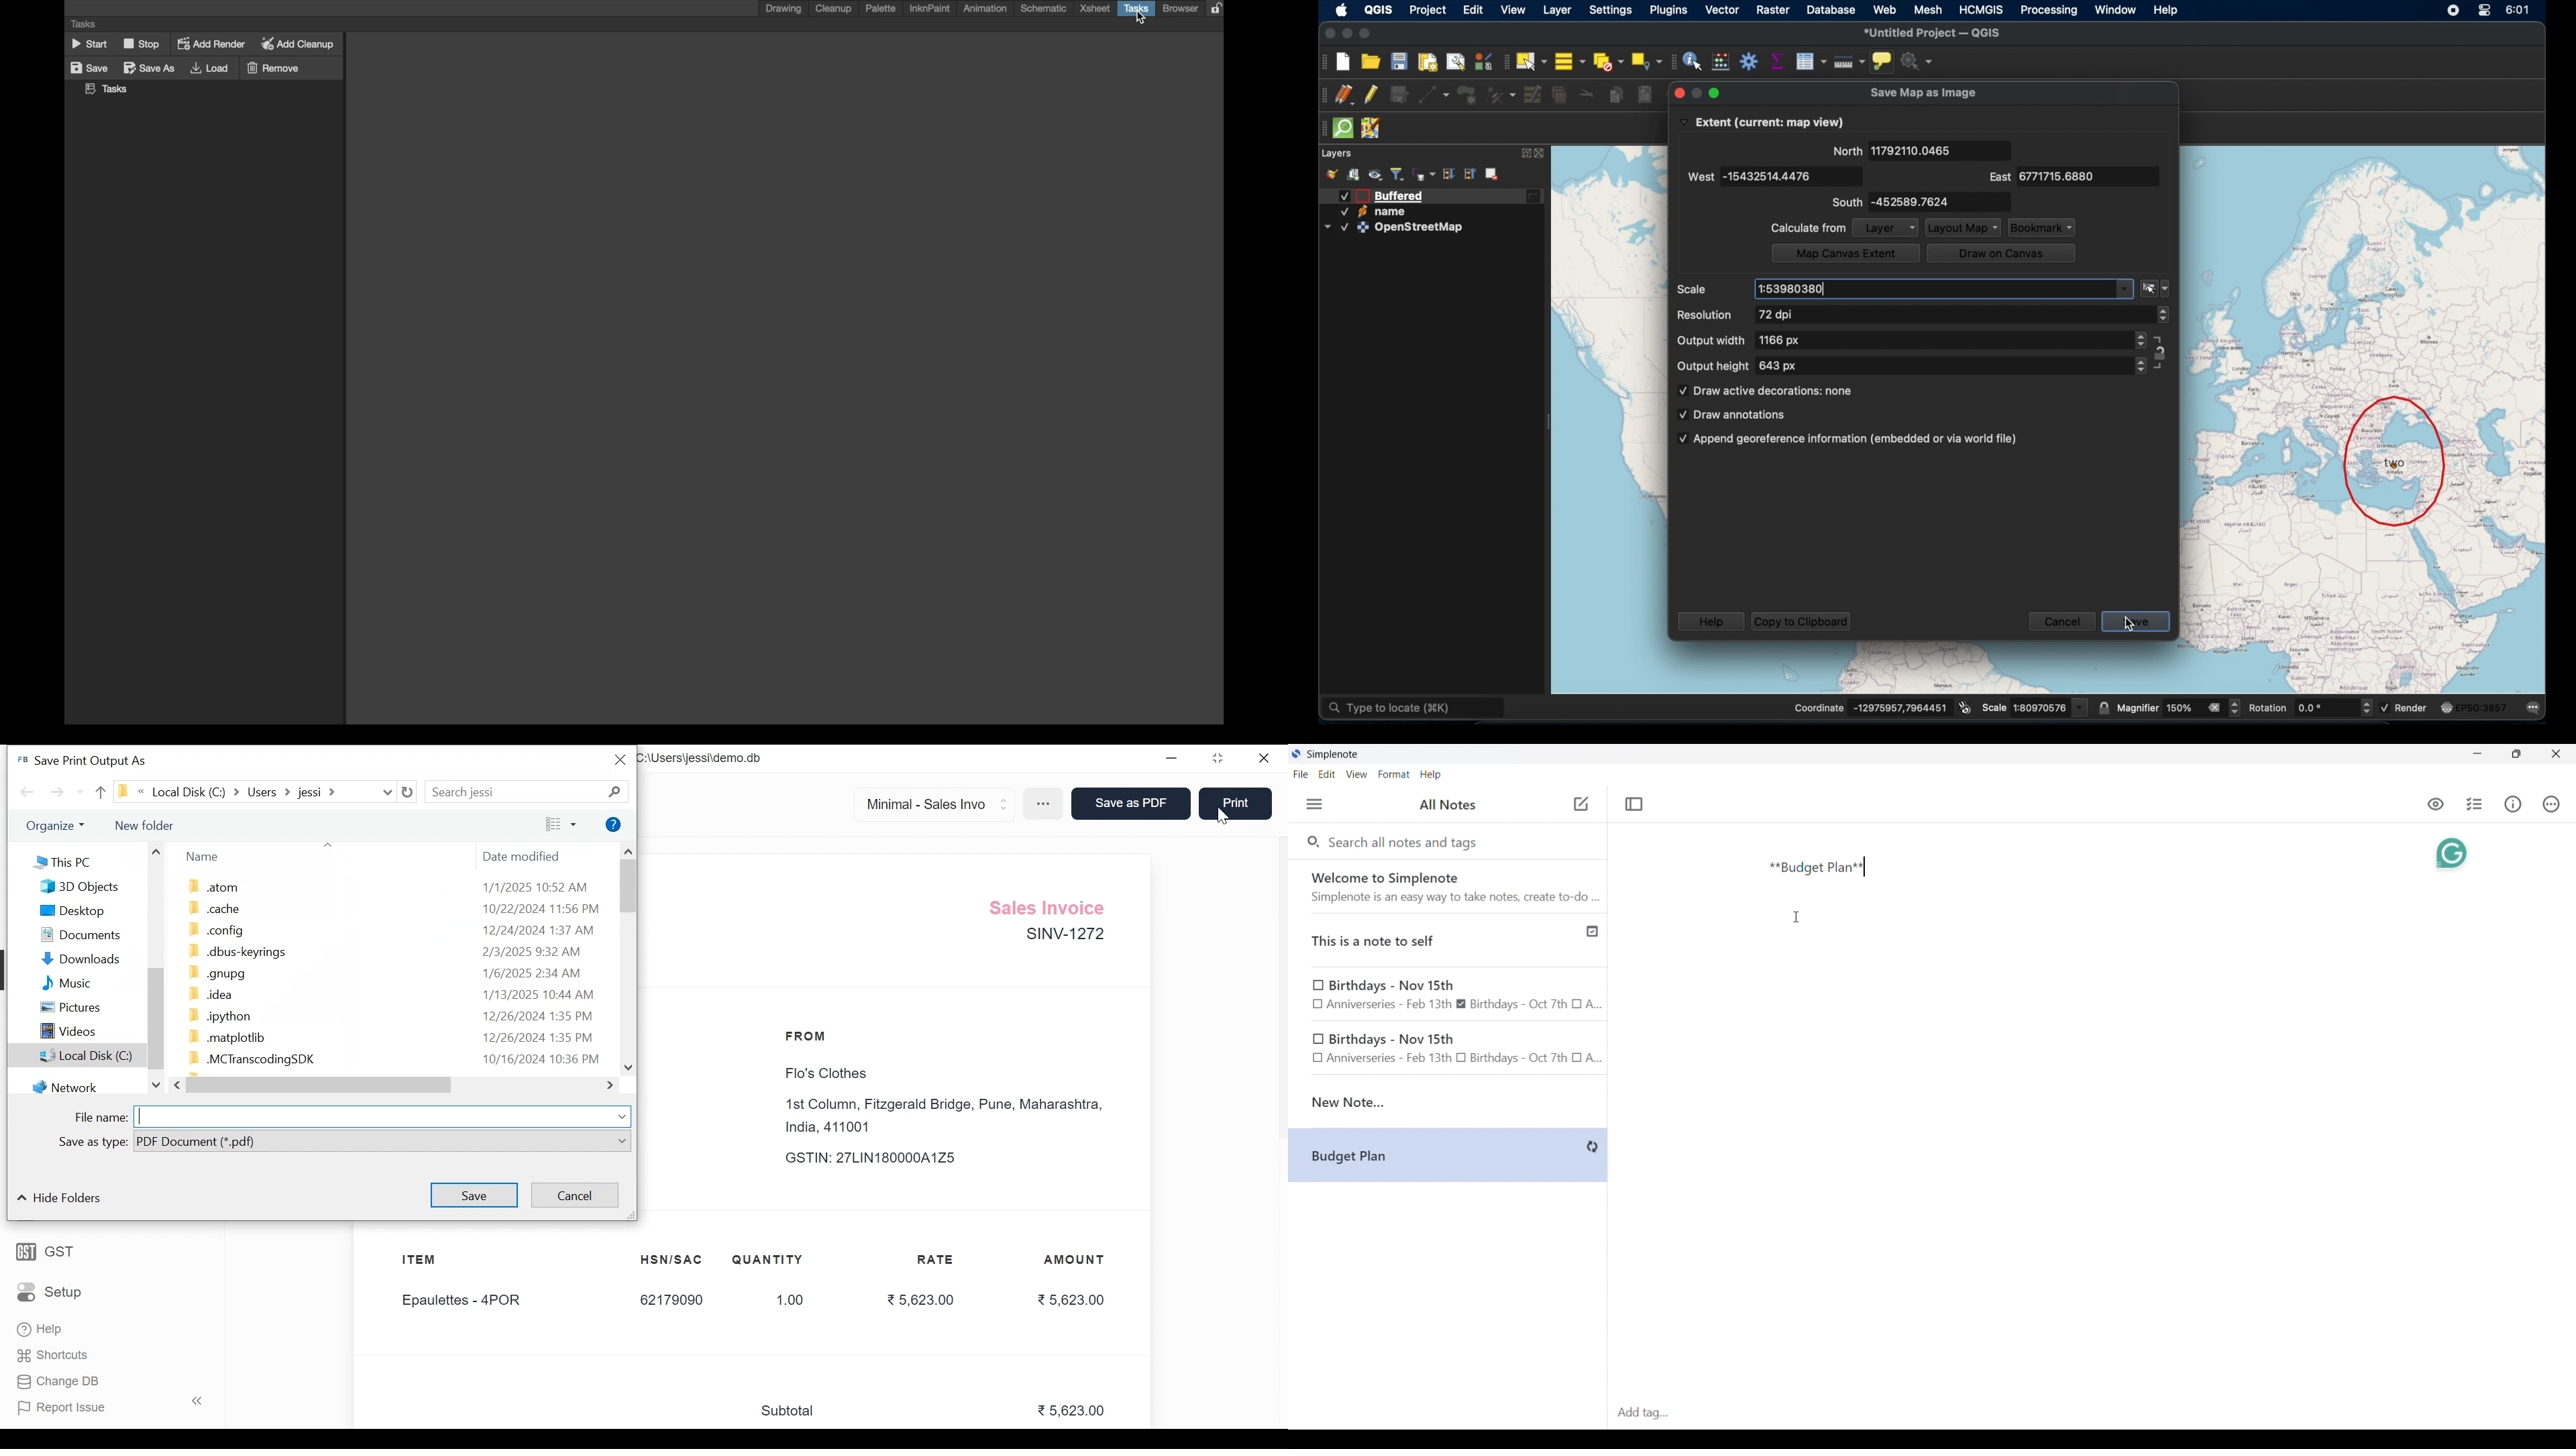 Image resolution: width=2576 pixels, height=1456 pixels. I want to click on select by location, so click(1648, 60).